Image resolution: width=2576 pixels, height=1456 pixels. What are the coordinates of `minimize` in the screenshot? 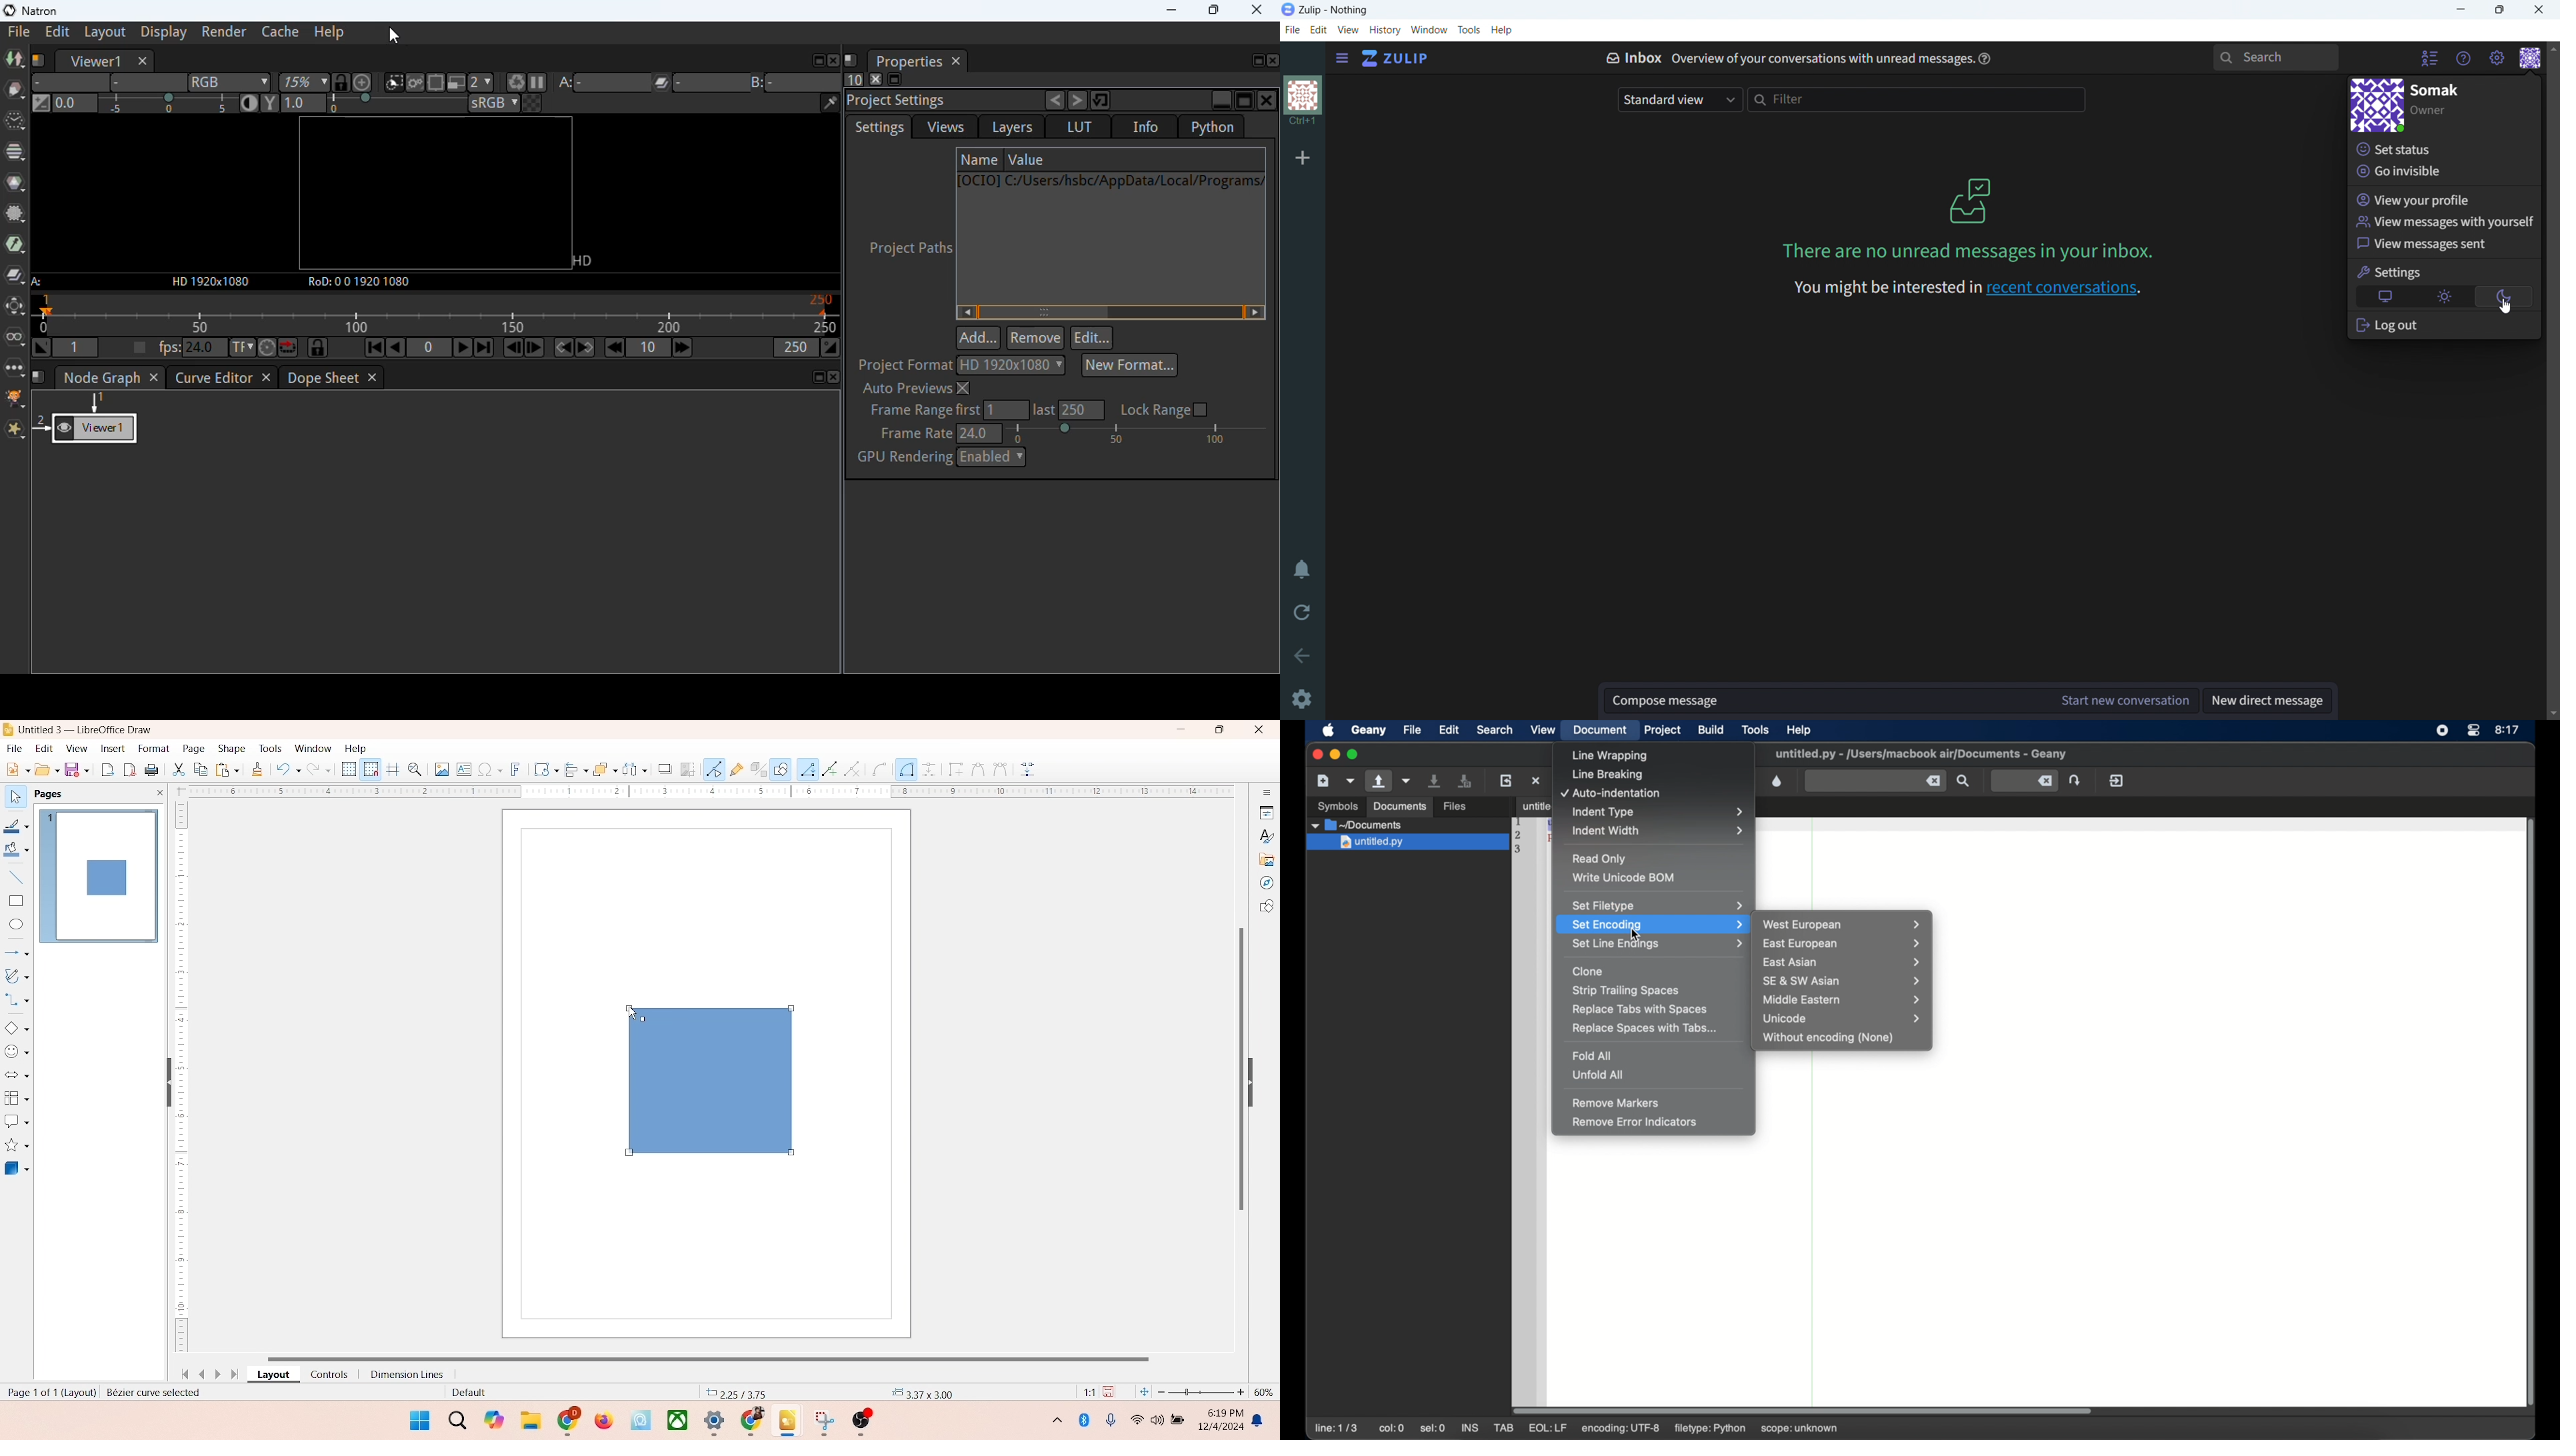 It's located at (1183, 729).